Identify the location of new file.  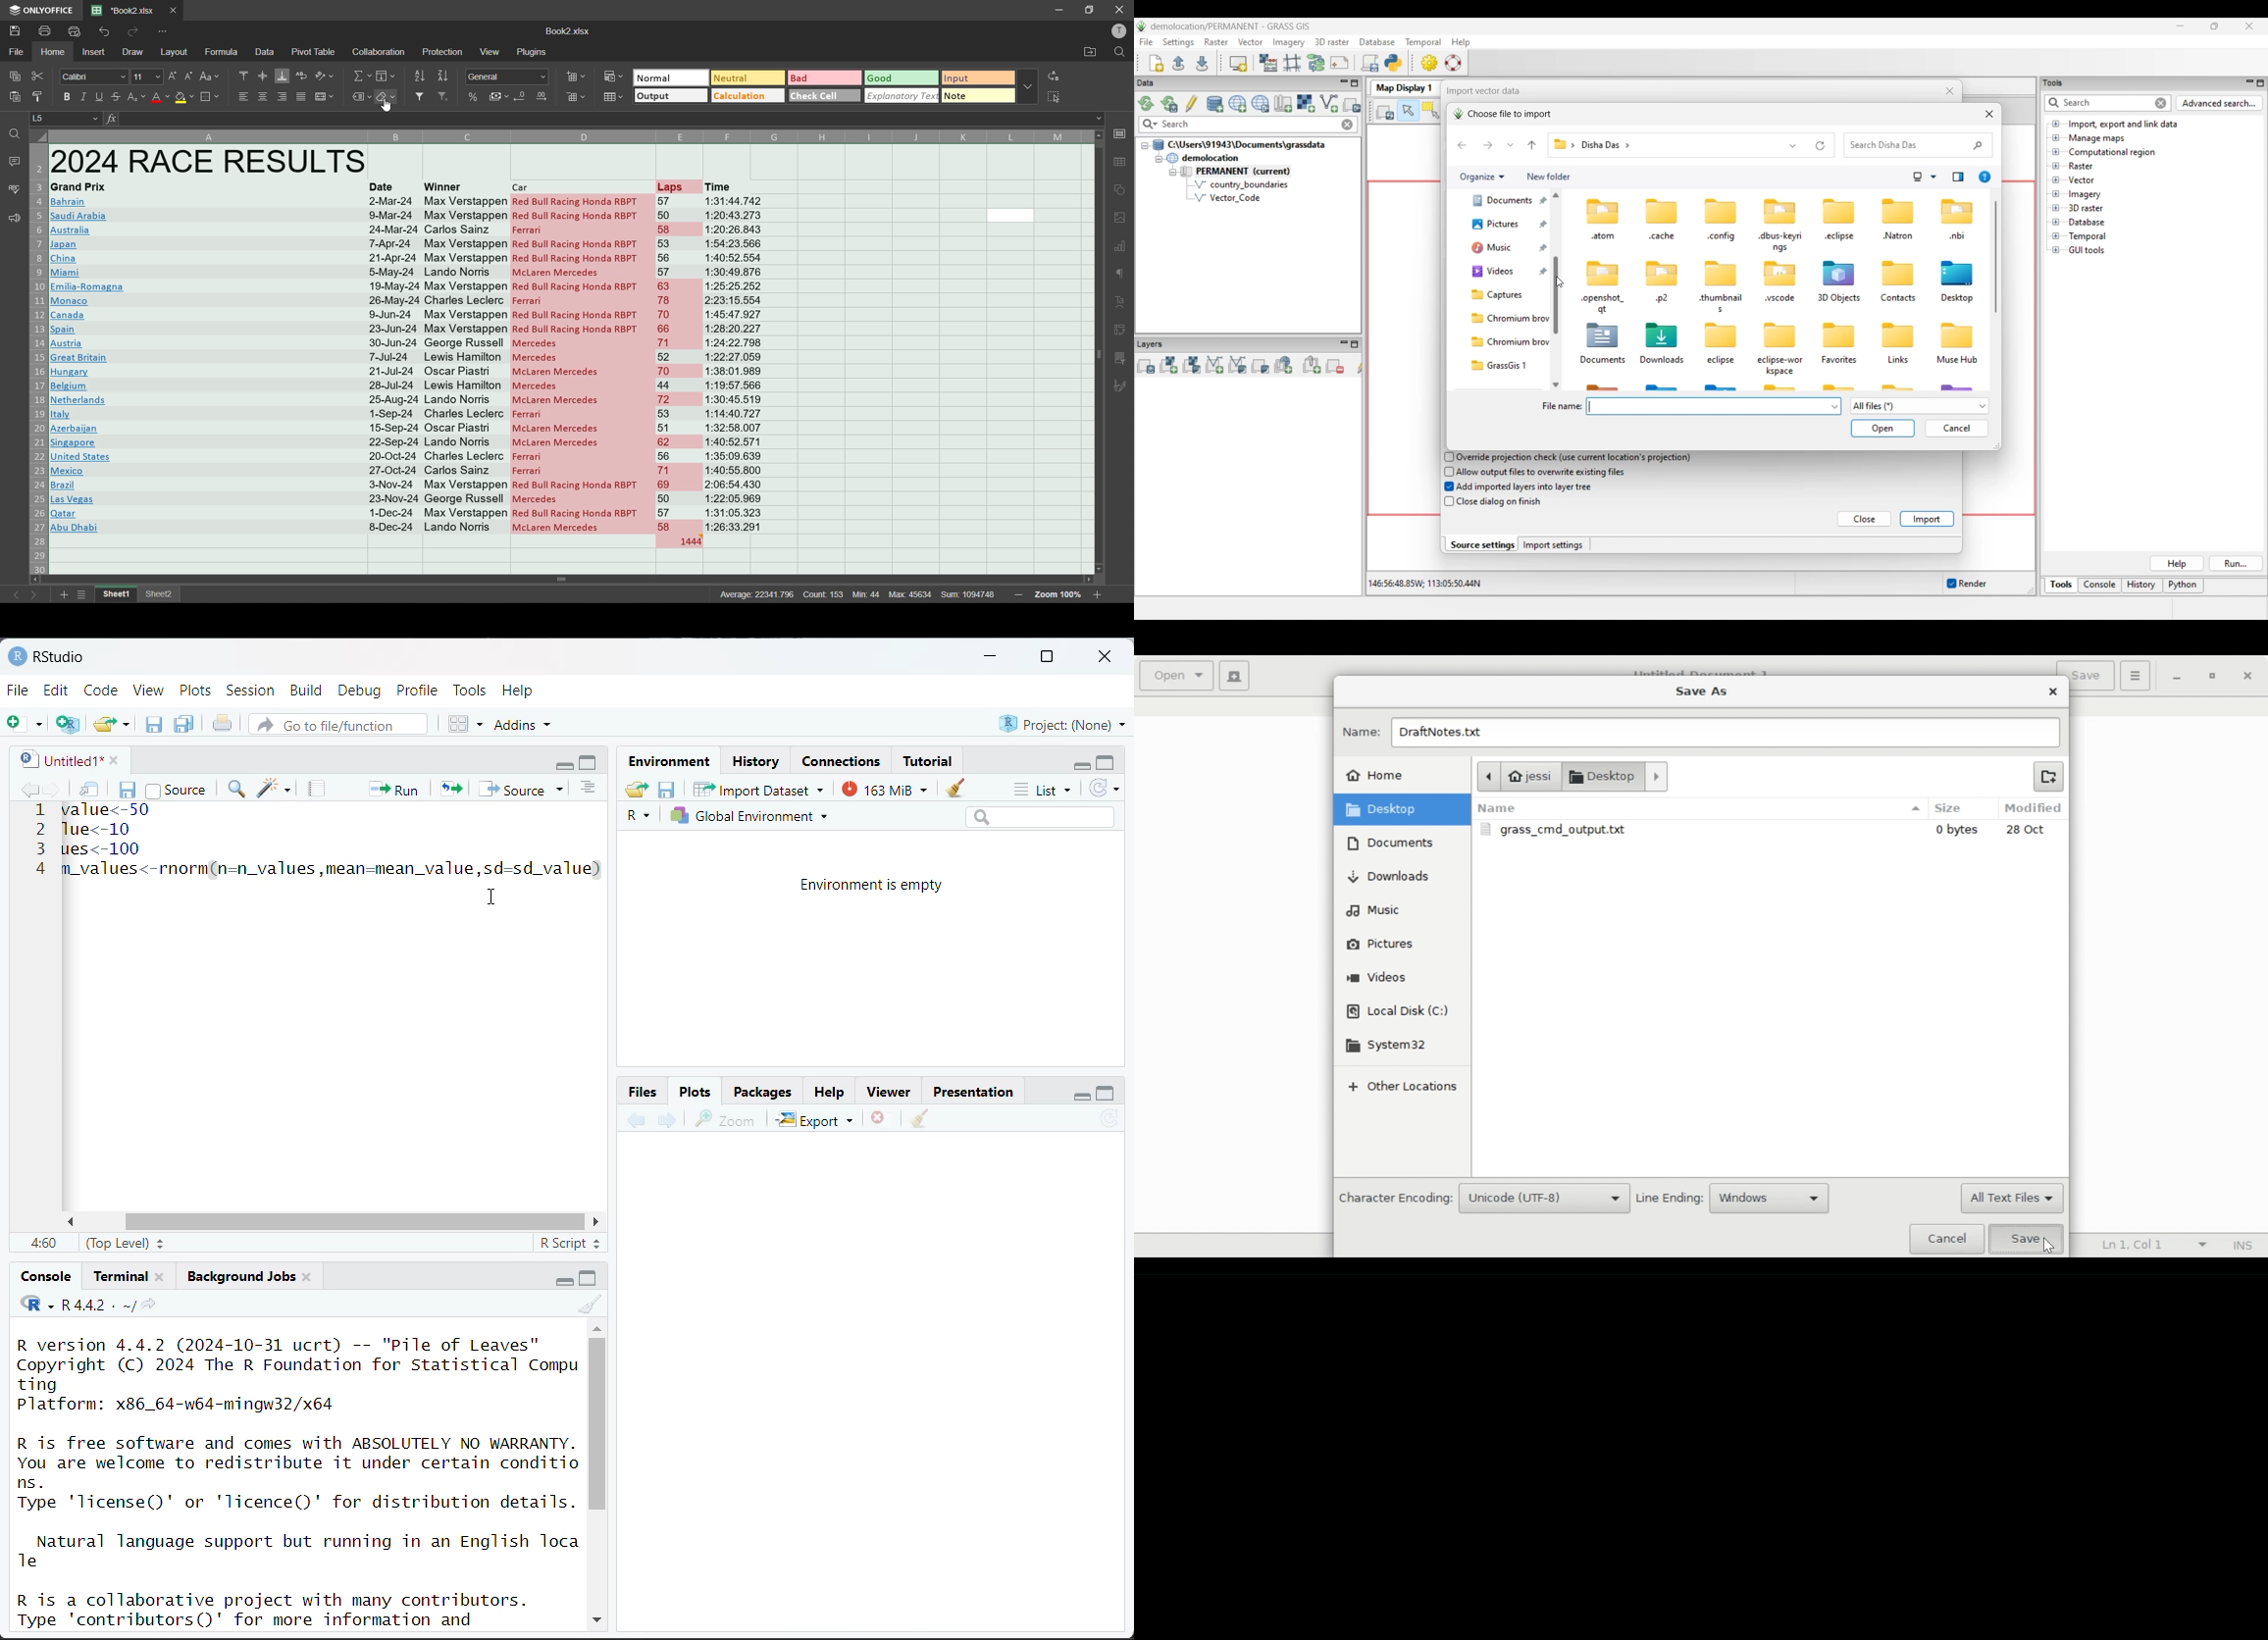
(25, 724).